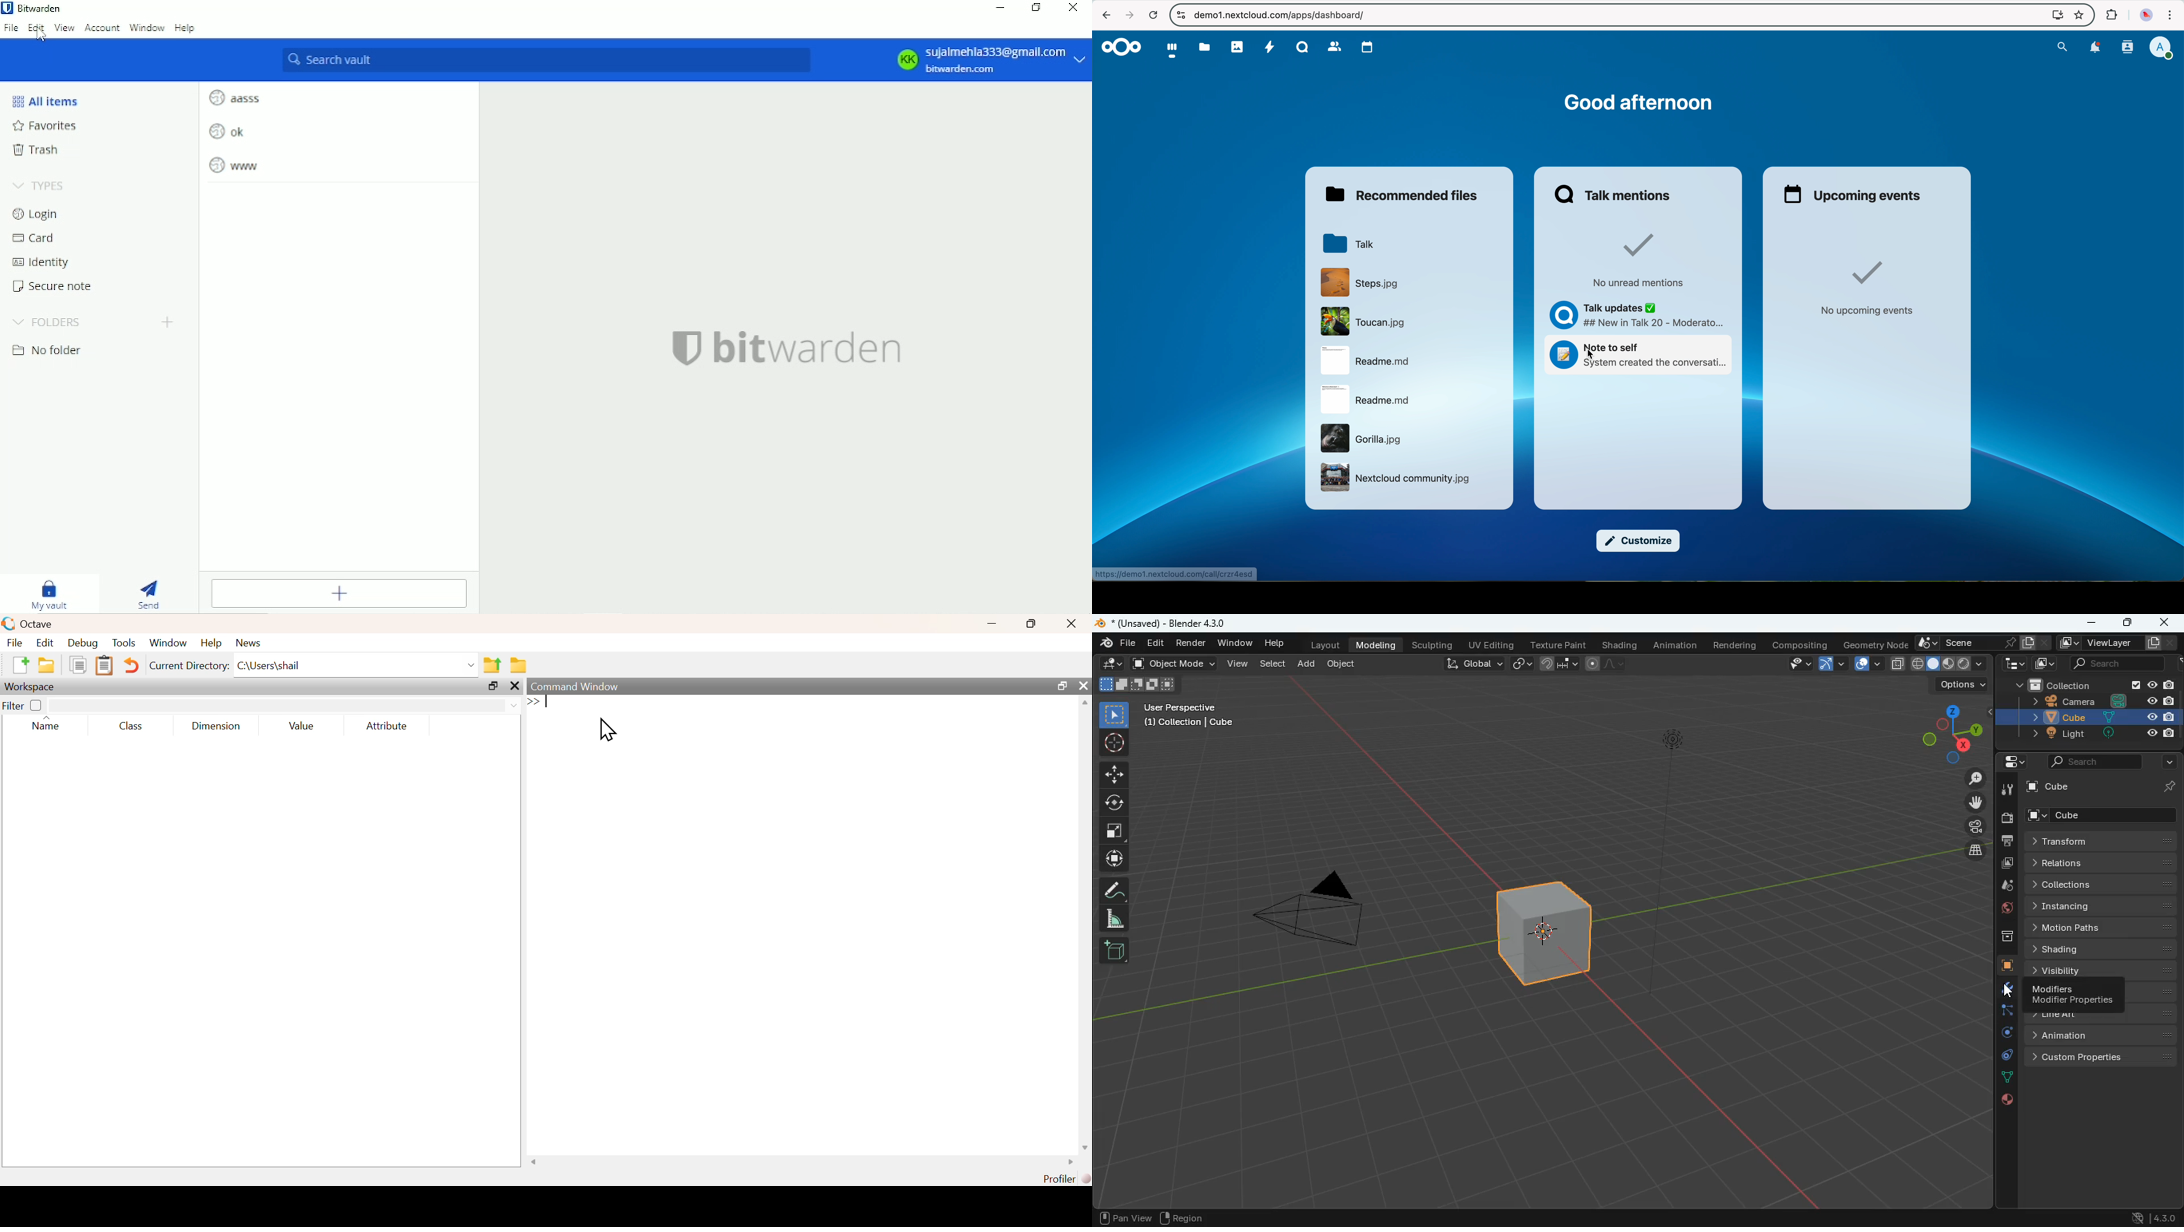 The height and width of the screenshot is (1232, 2184). Describe the element at coordinates (2120, 700) in the screenshot. I see `` at that location.